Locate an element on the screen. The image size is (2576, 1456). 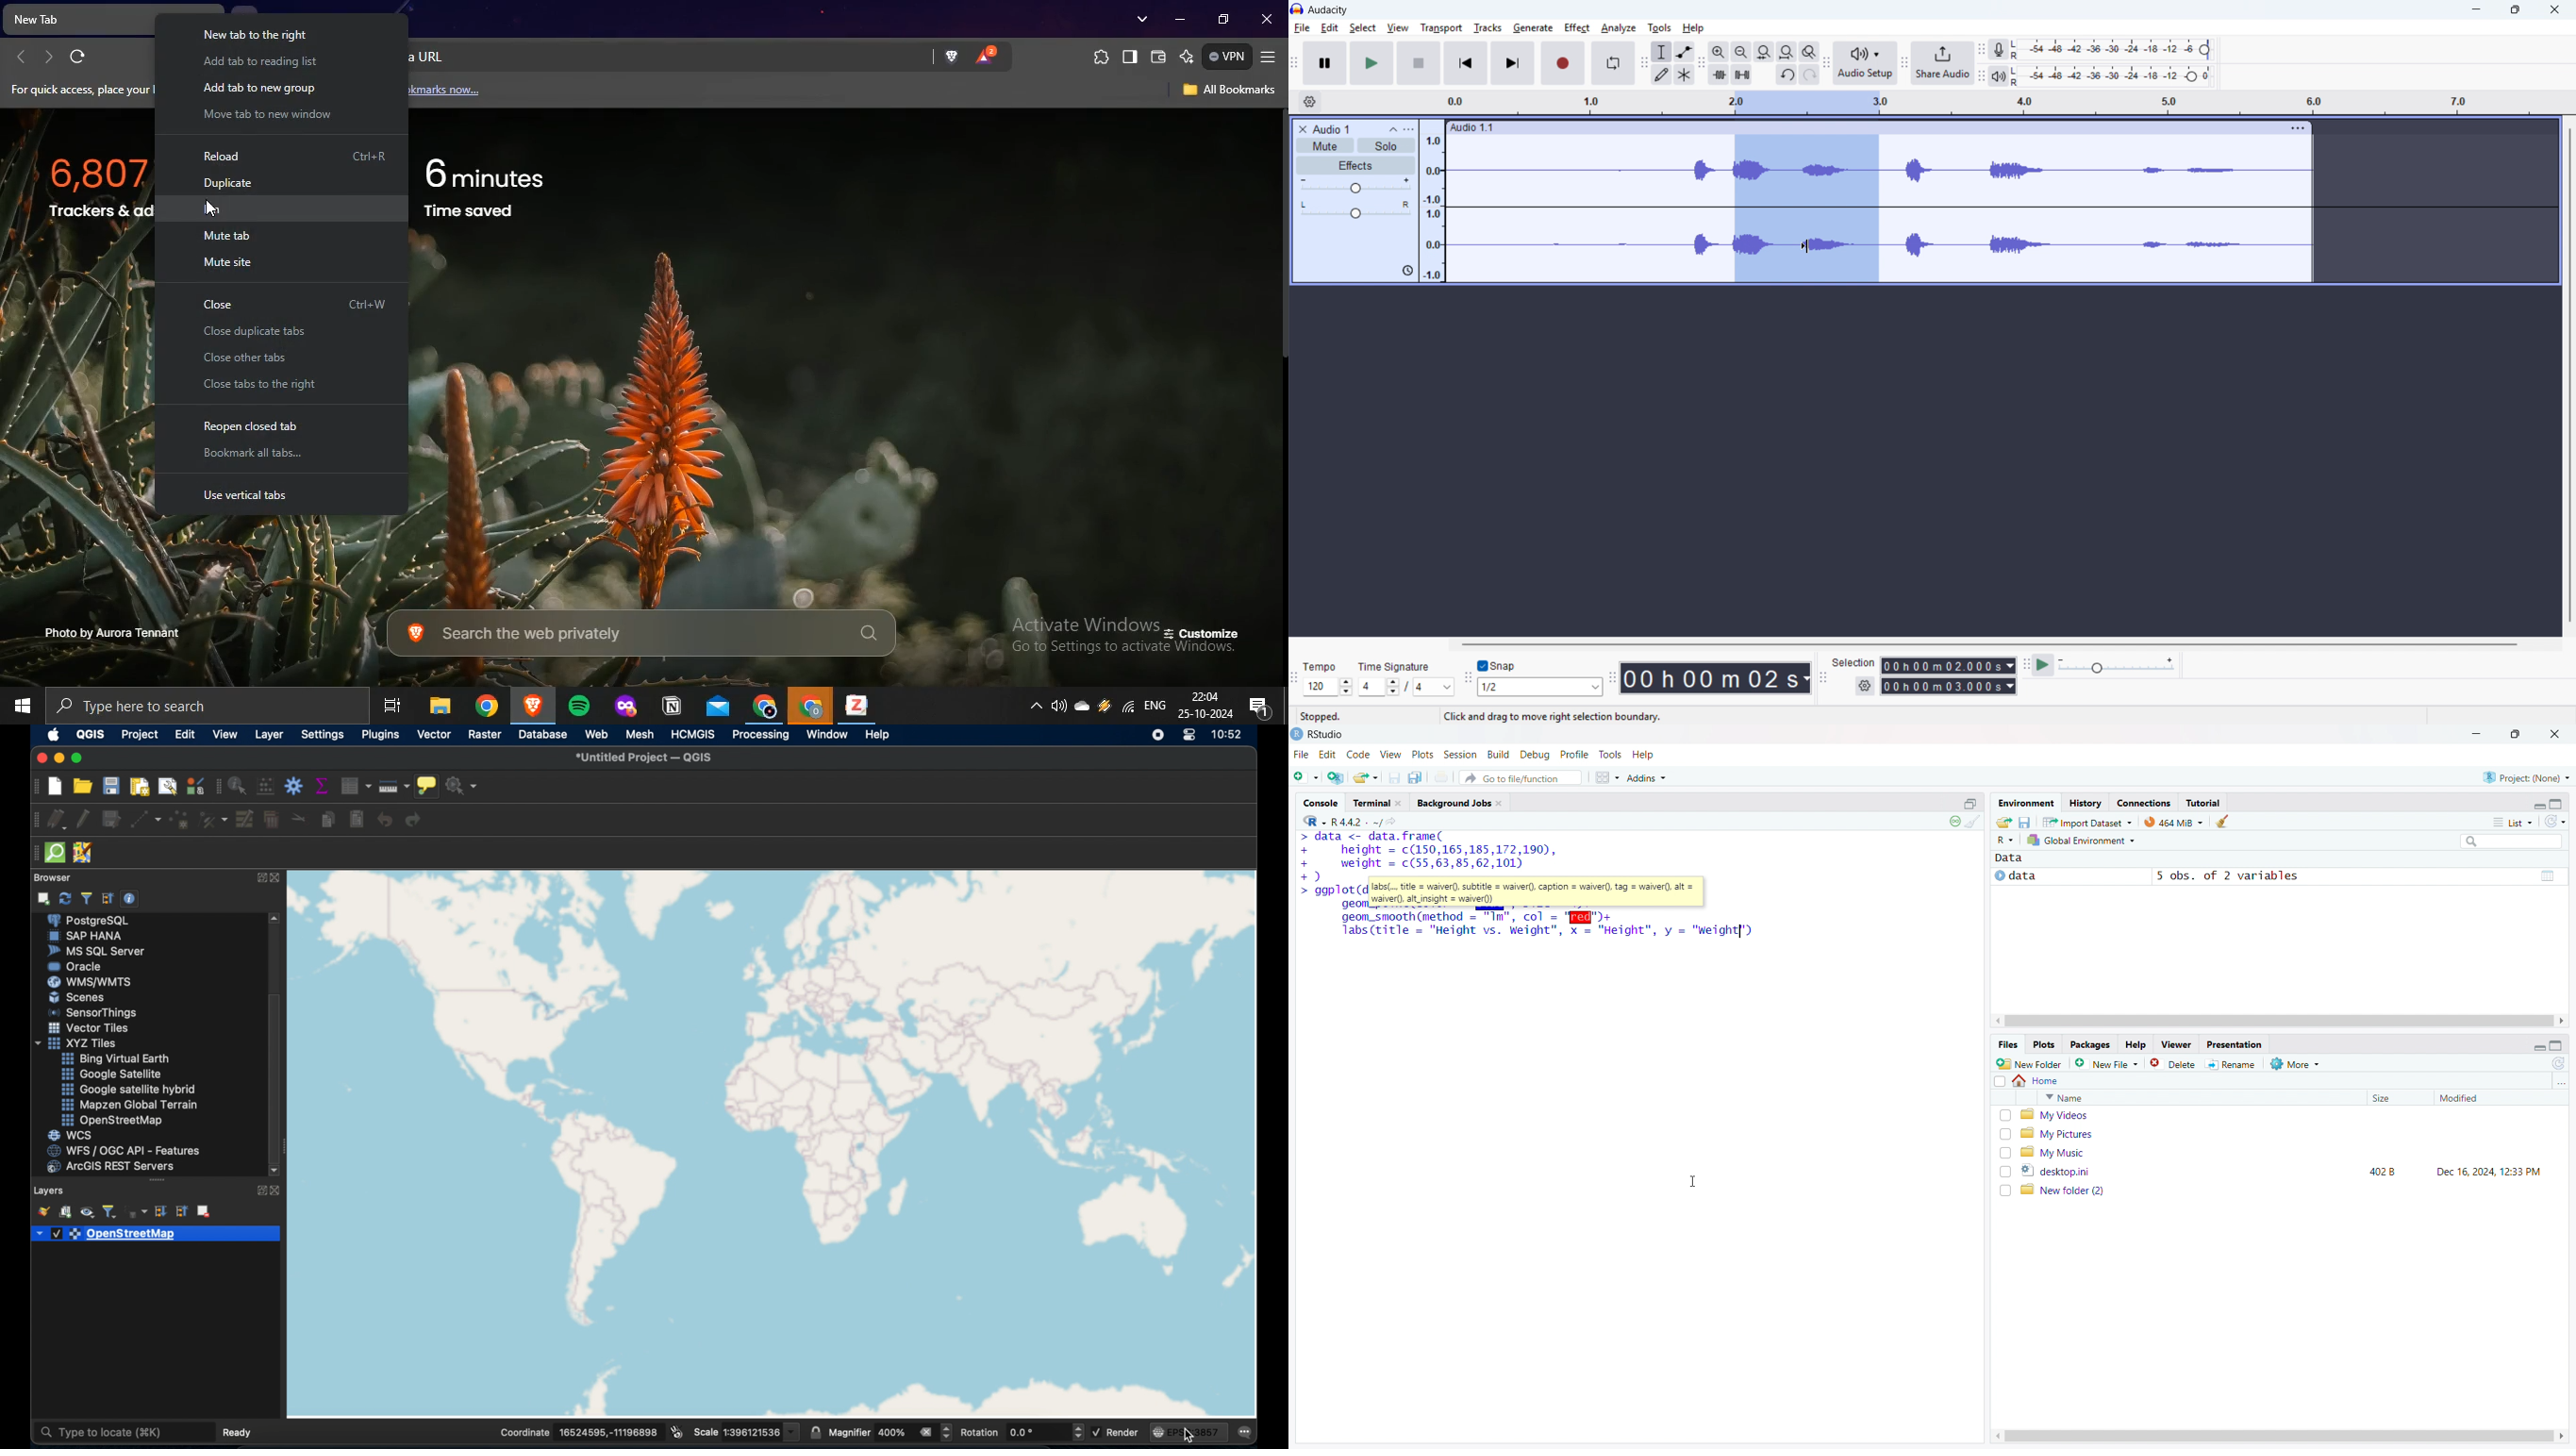
select programming language is located at coordinates (1314, 820).